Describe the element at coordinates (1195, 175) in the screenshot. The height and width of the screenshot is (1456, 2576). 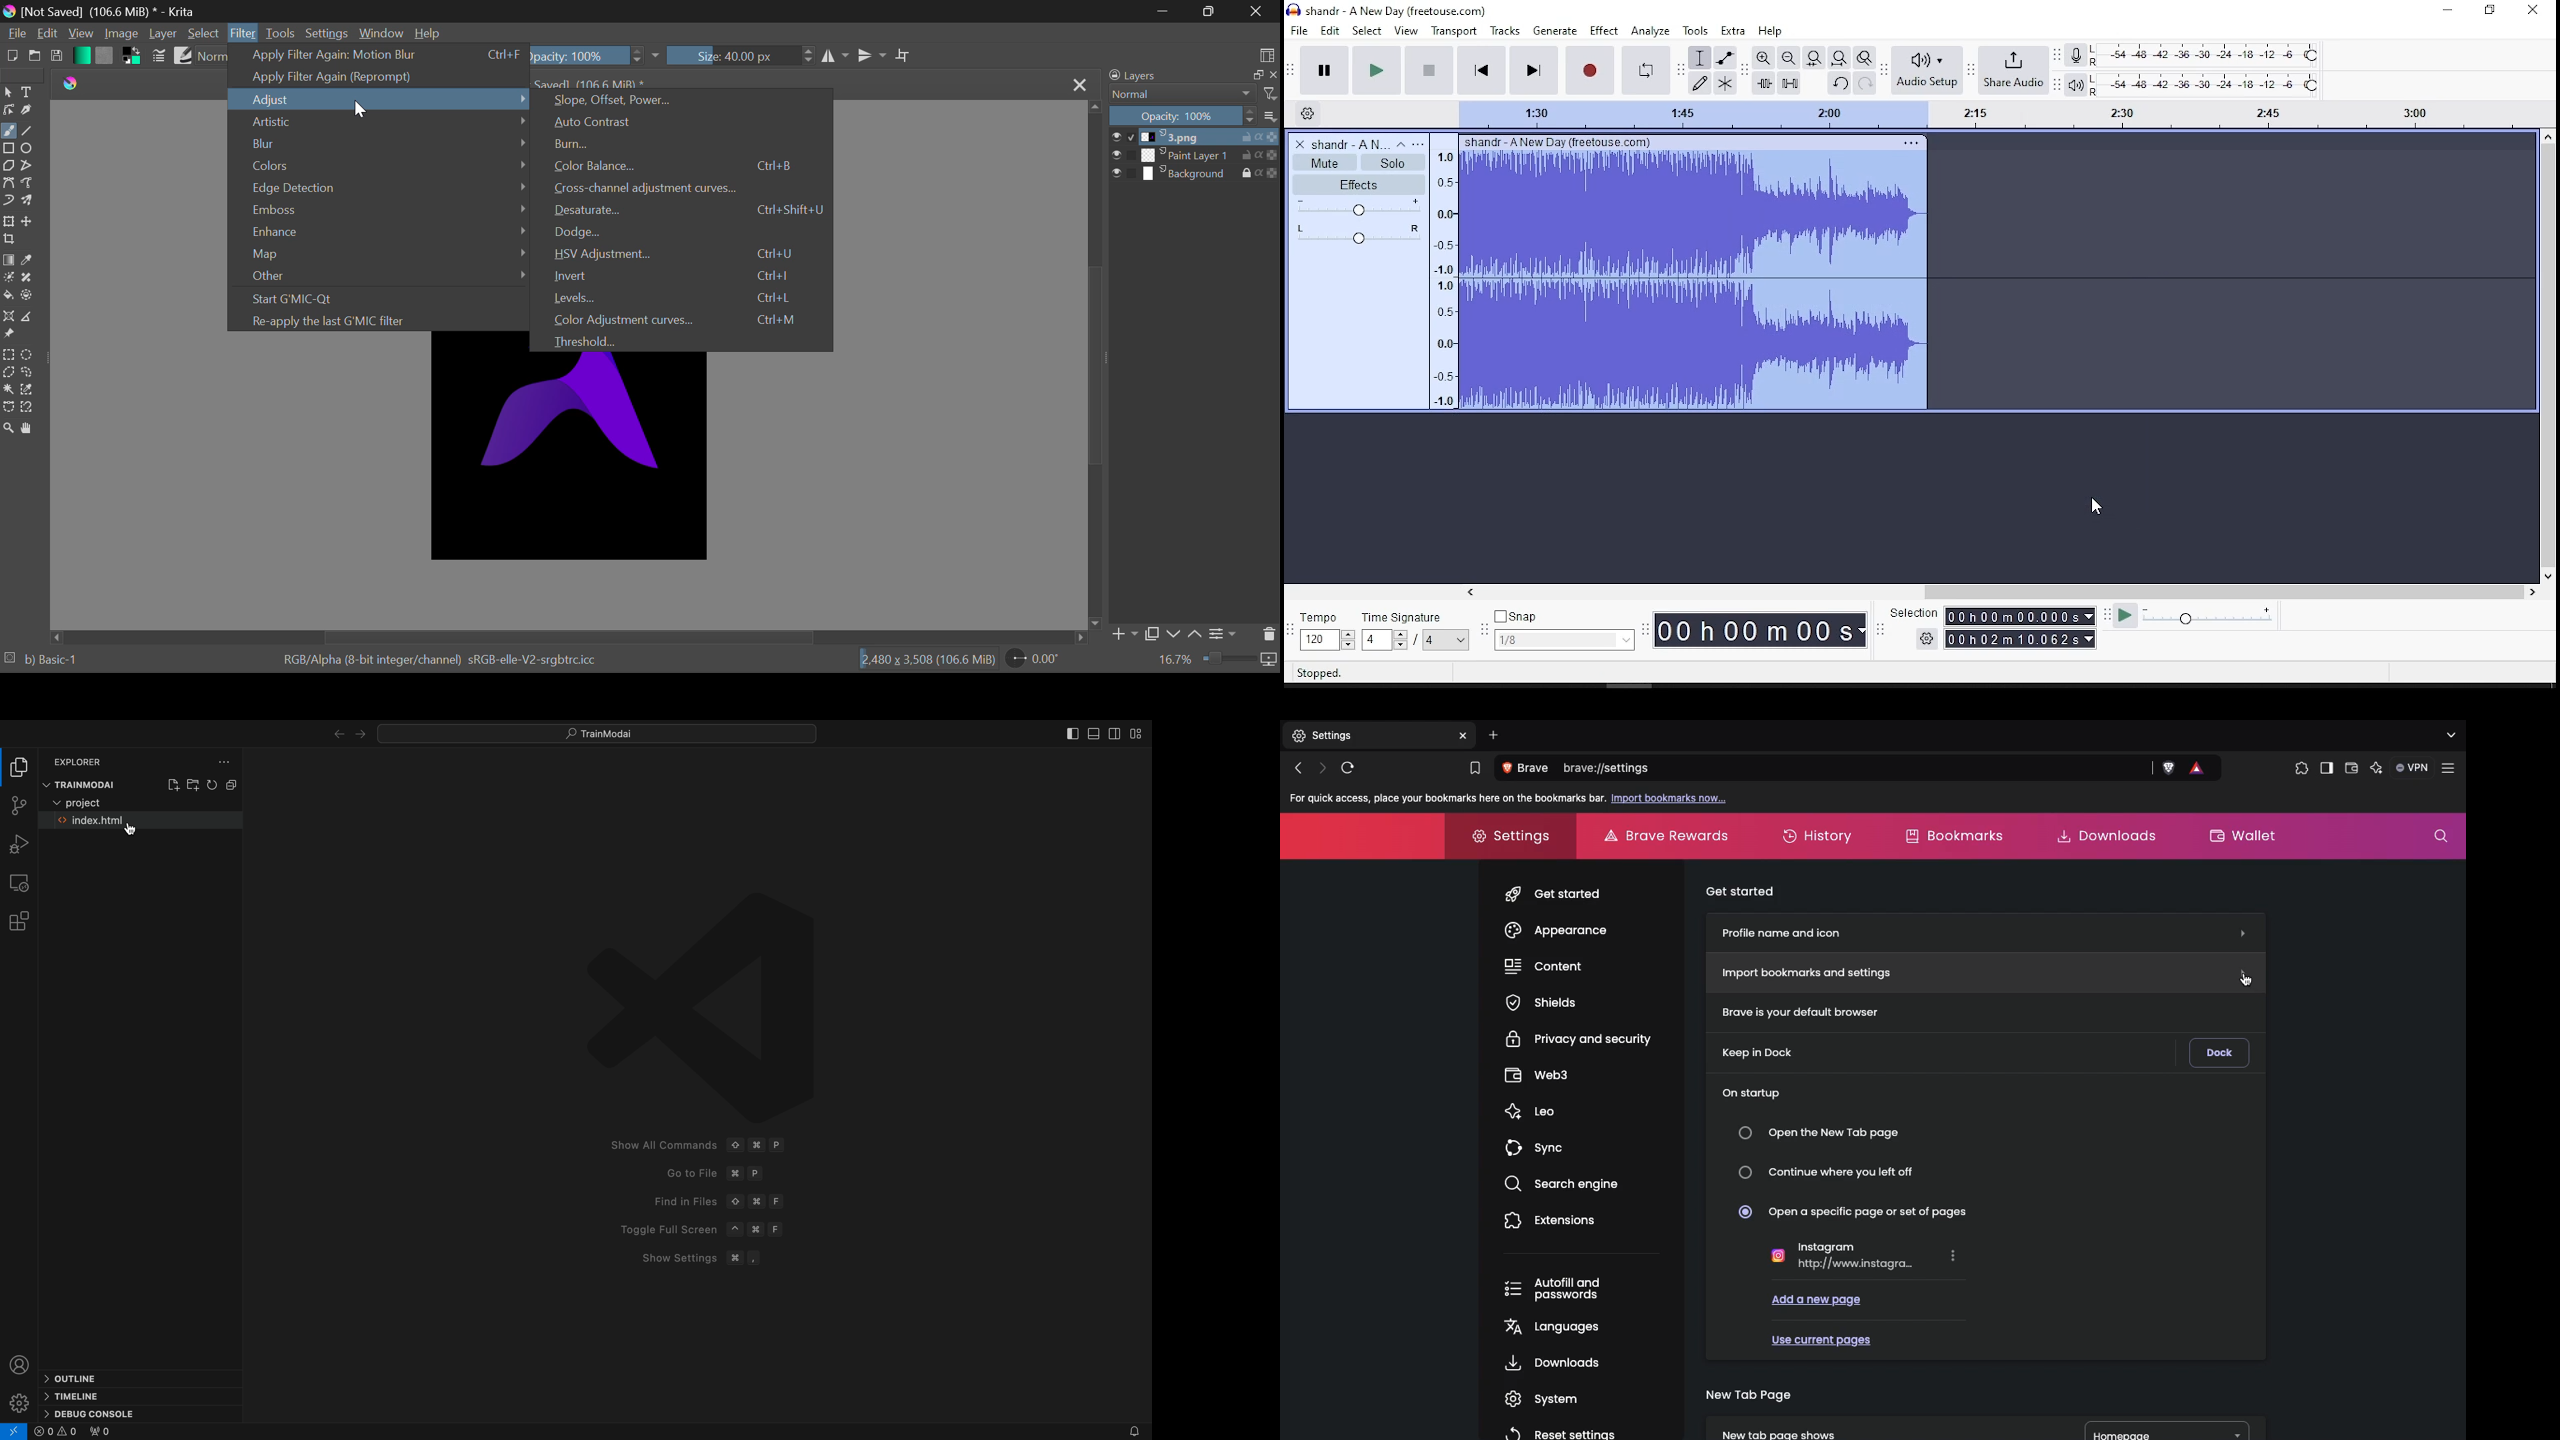
I see `Background` at that location.